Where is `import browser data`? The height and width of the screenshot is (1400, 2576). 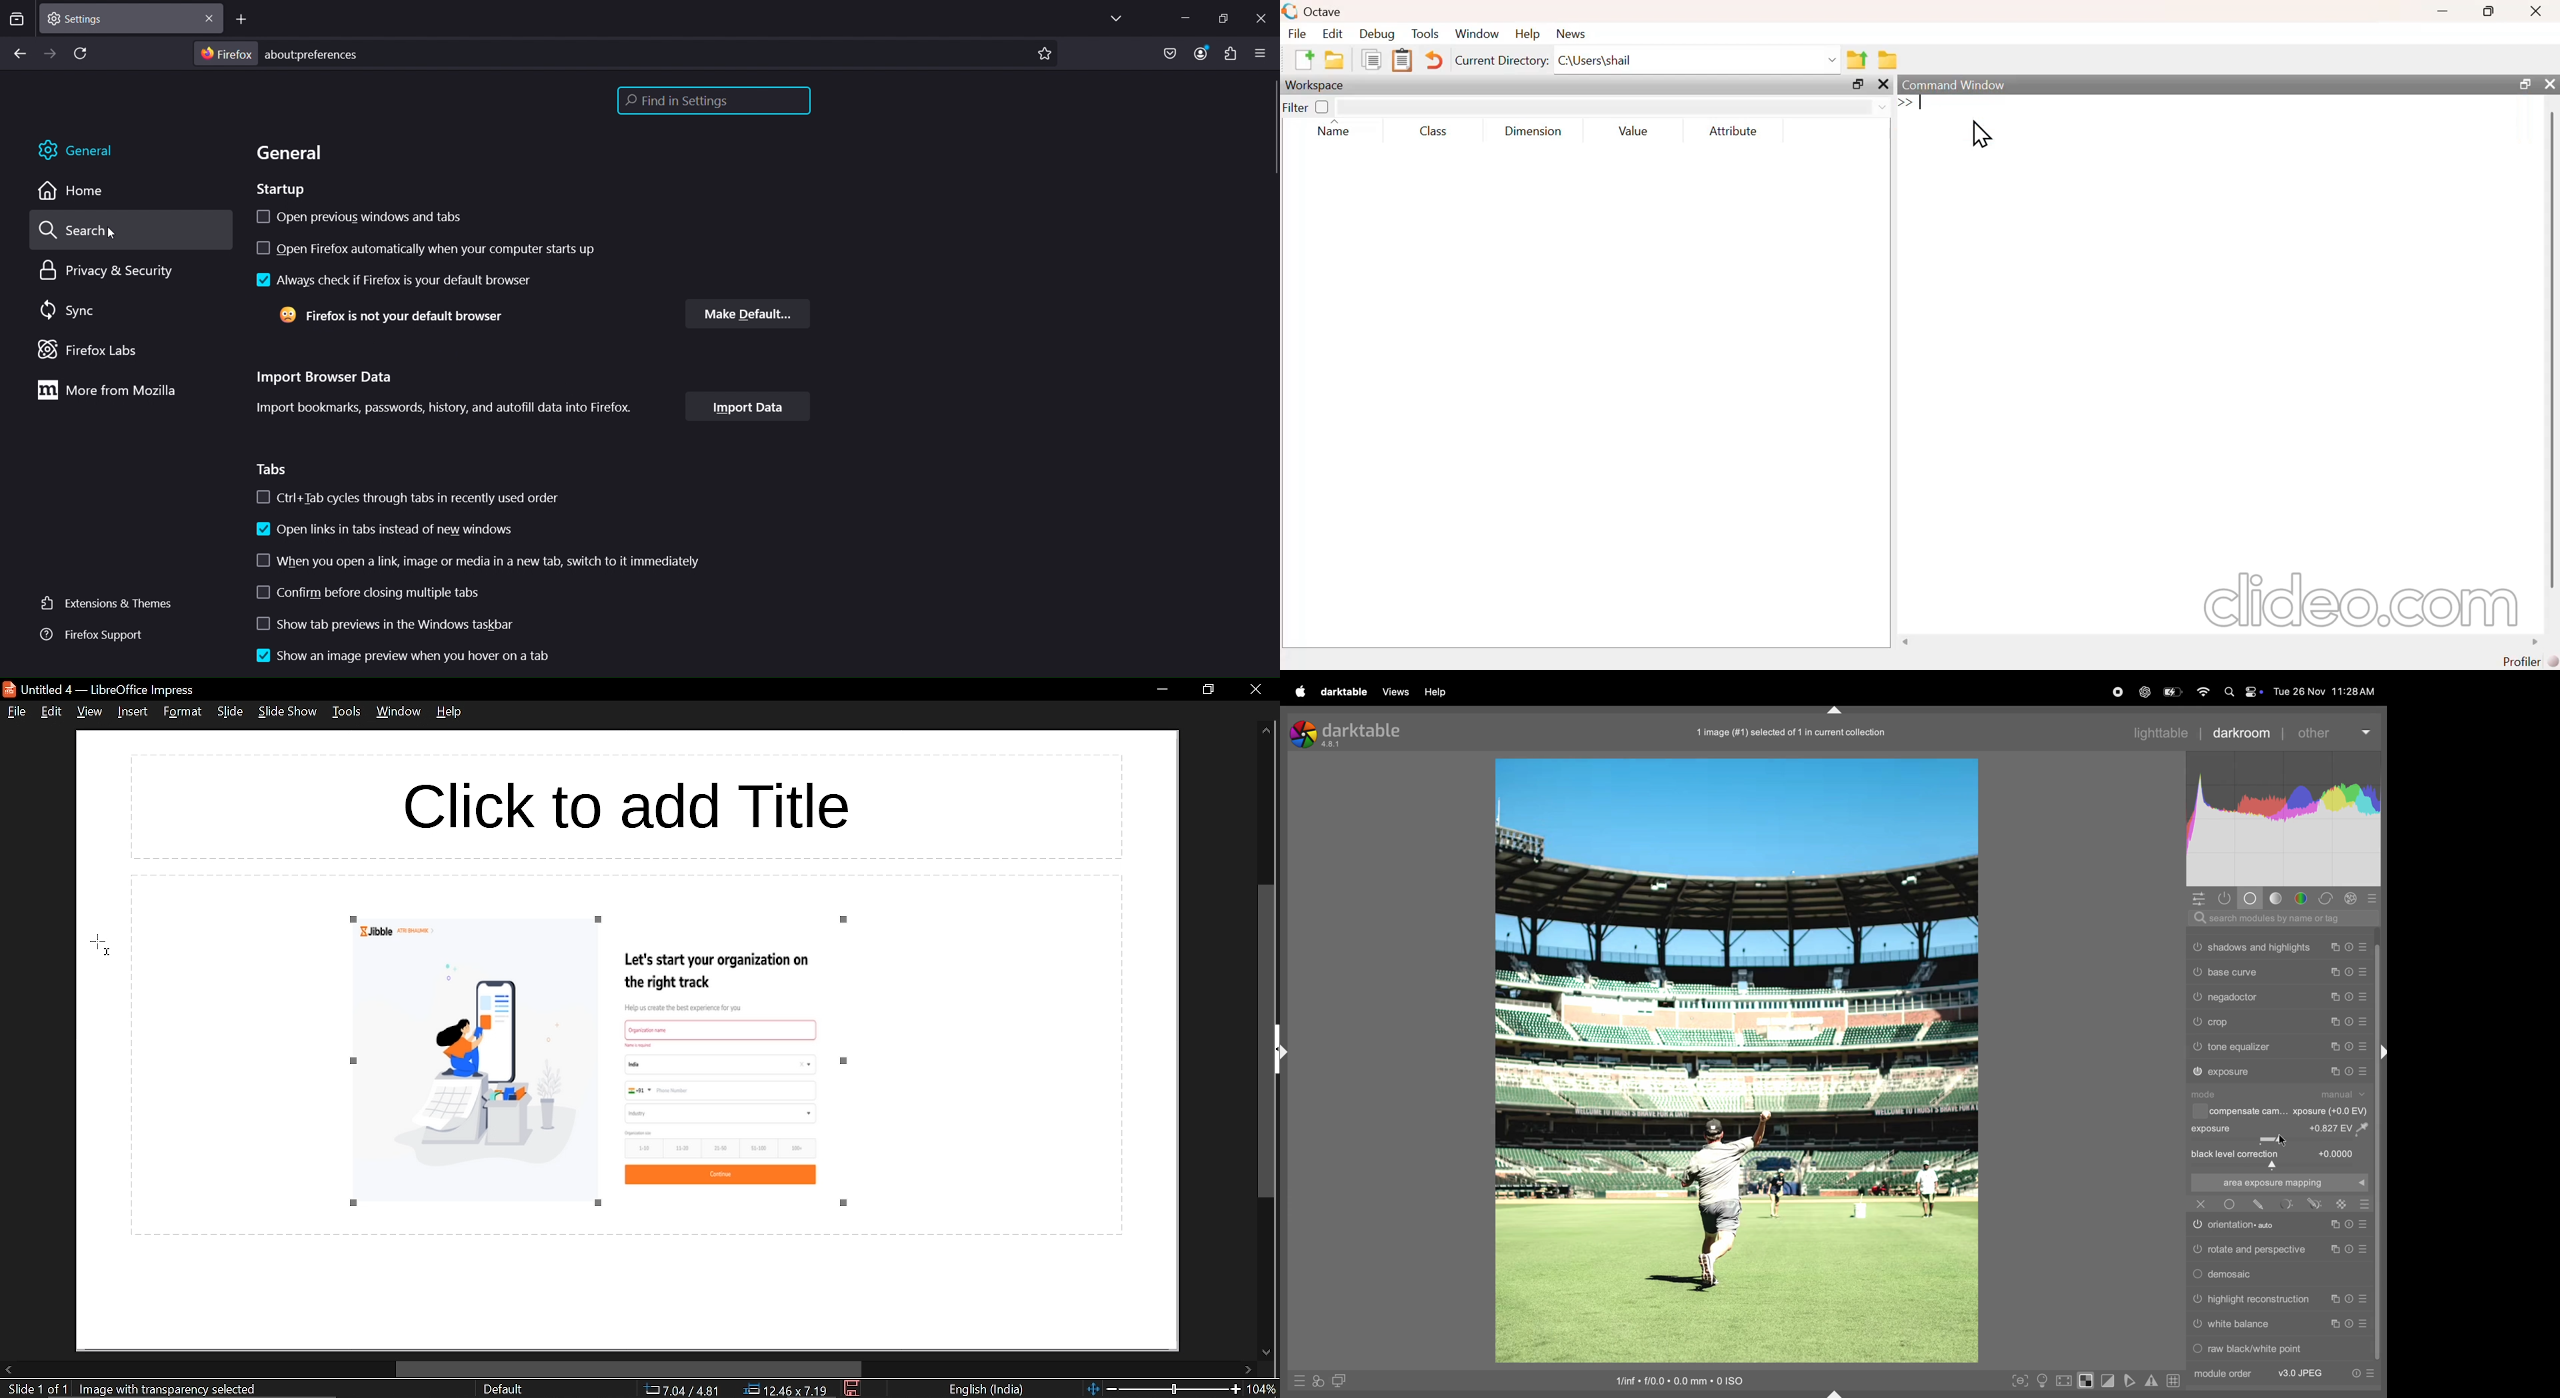 import browser data is located at coordinates (453, 393).